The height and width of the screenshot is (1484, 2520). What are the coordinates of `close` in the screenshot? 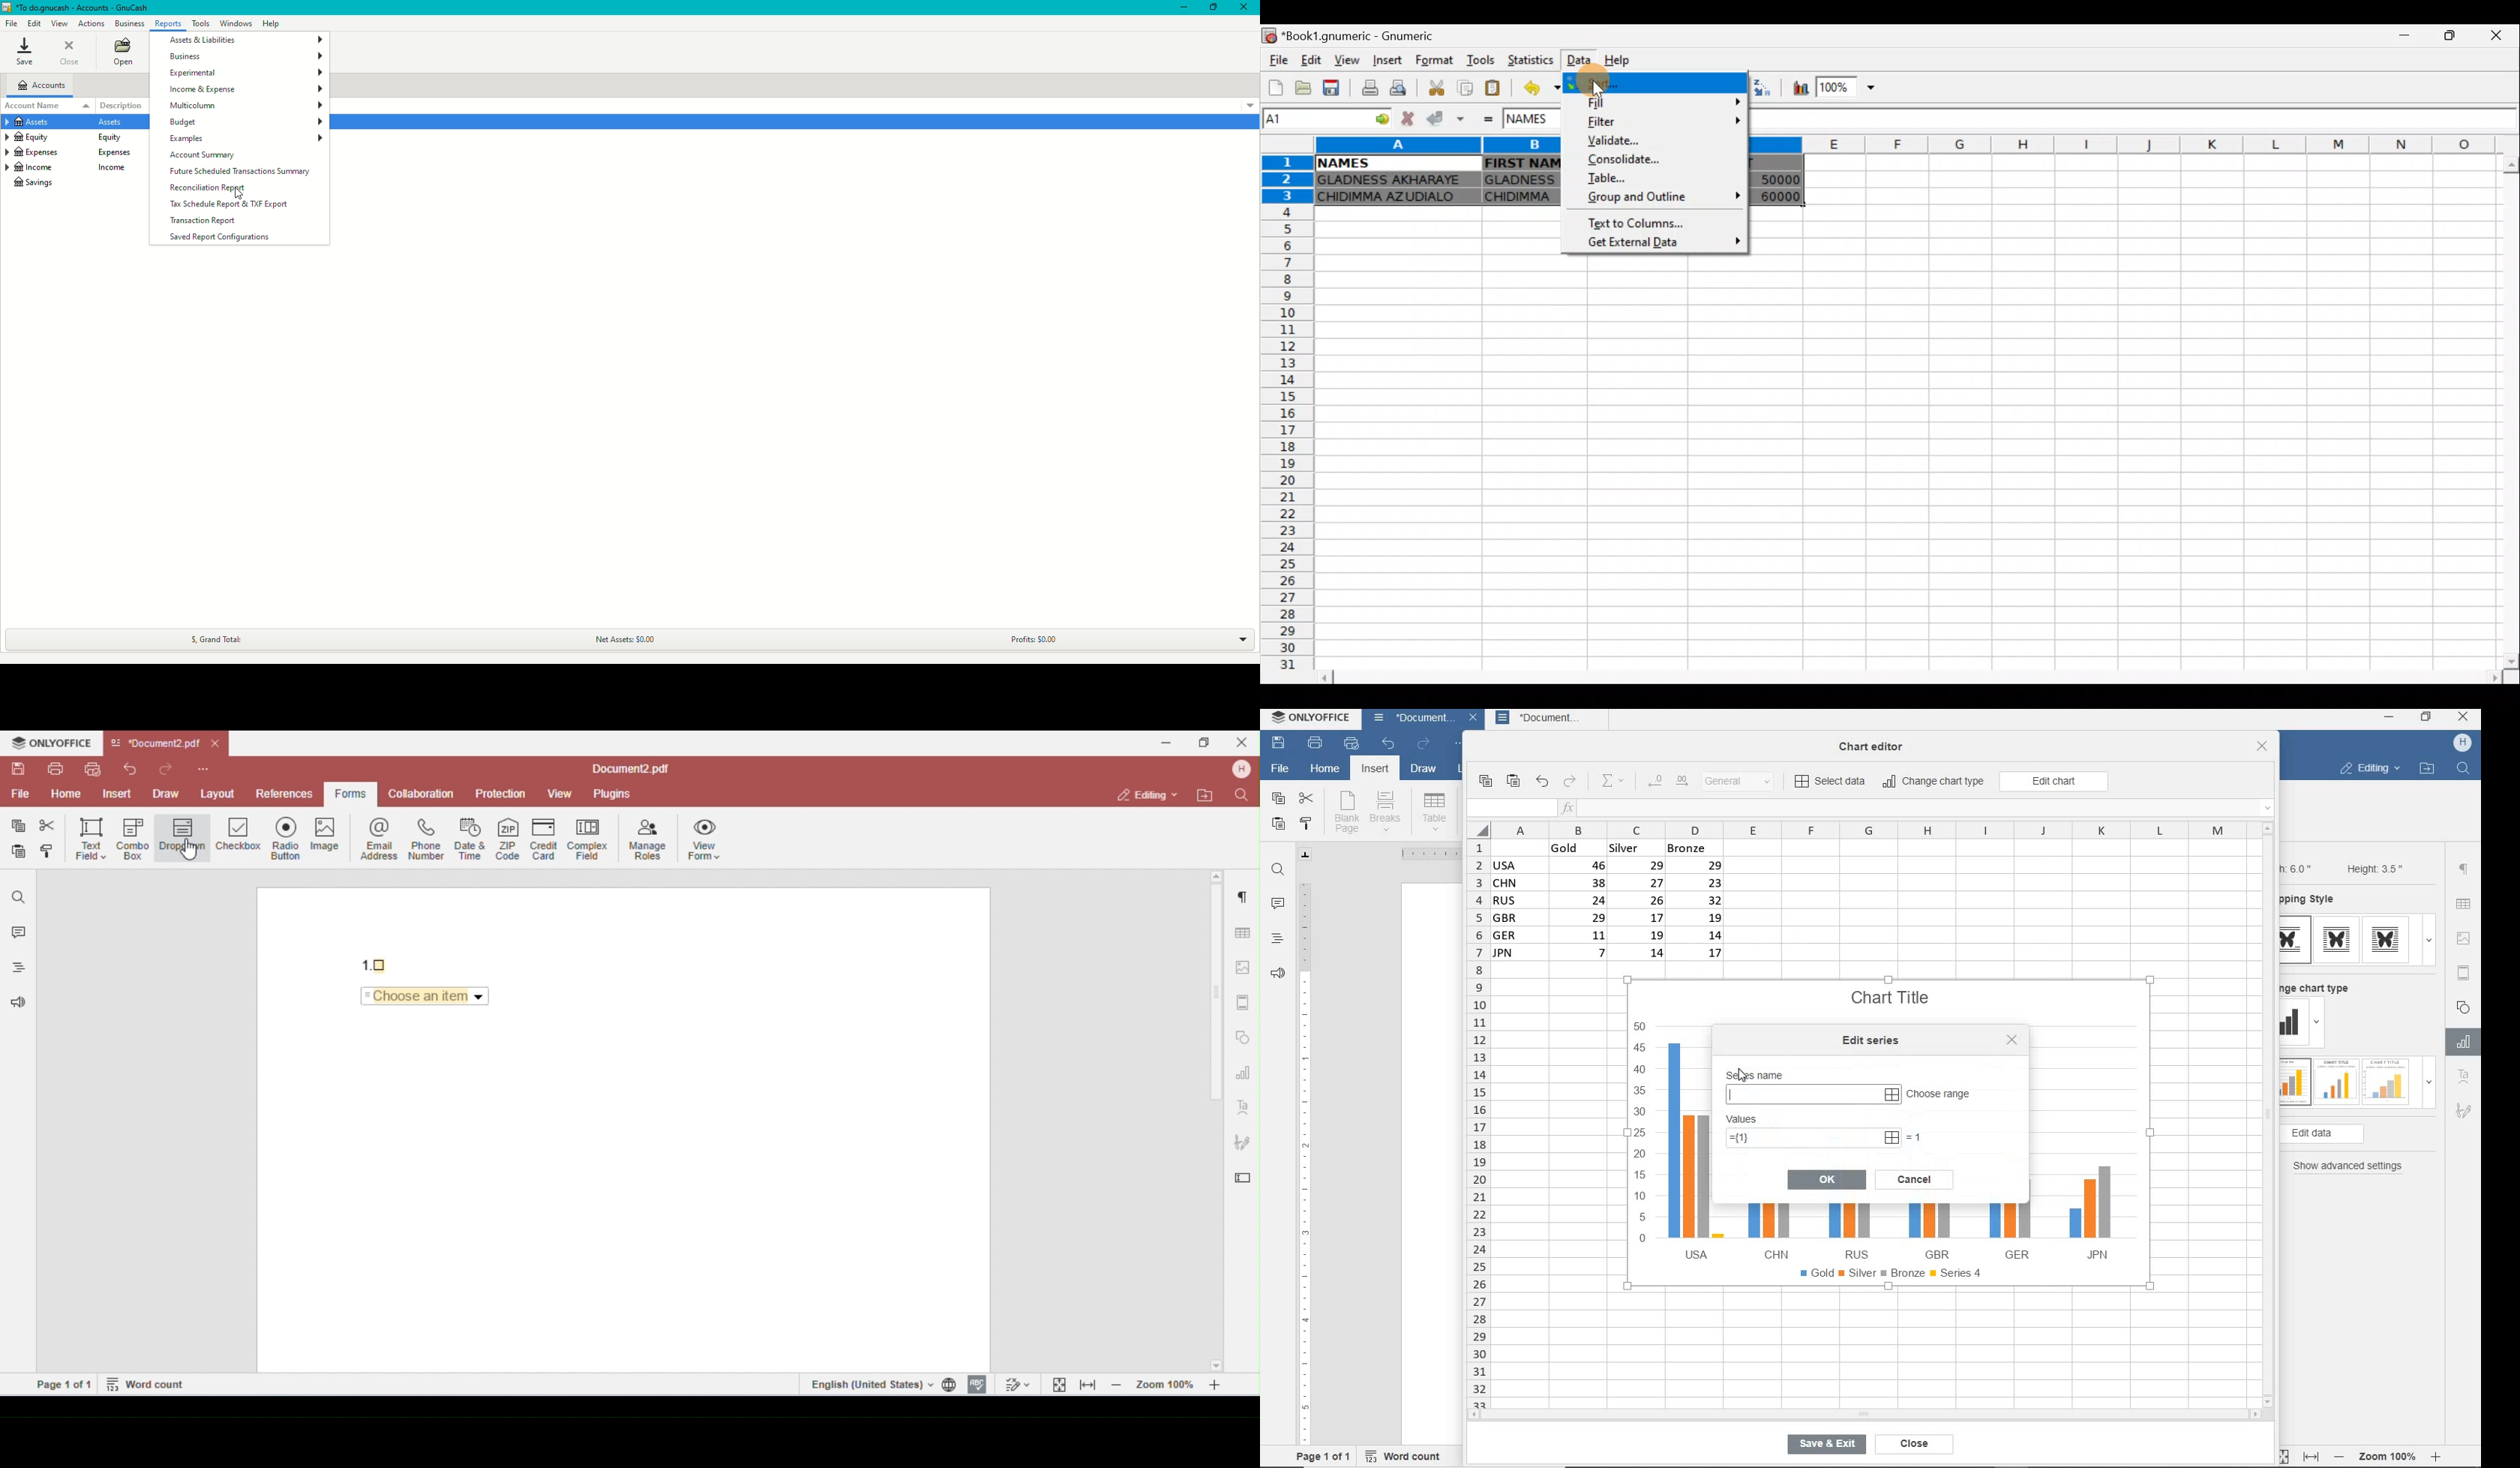 It's located at (2263, 747).